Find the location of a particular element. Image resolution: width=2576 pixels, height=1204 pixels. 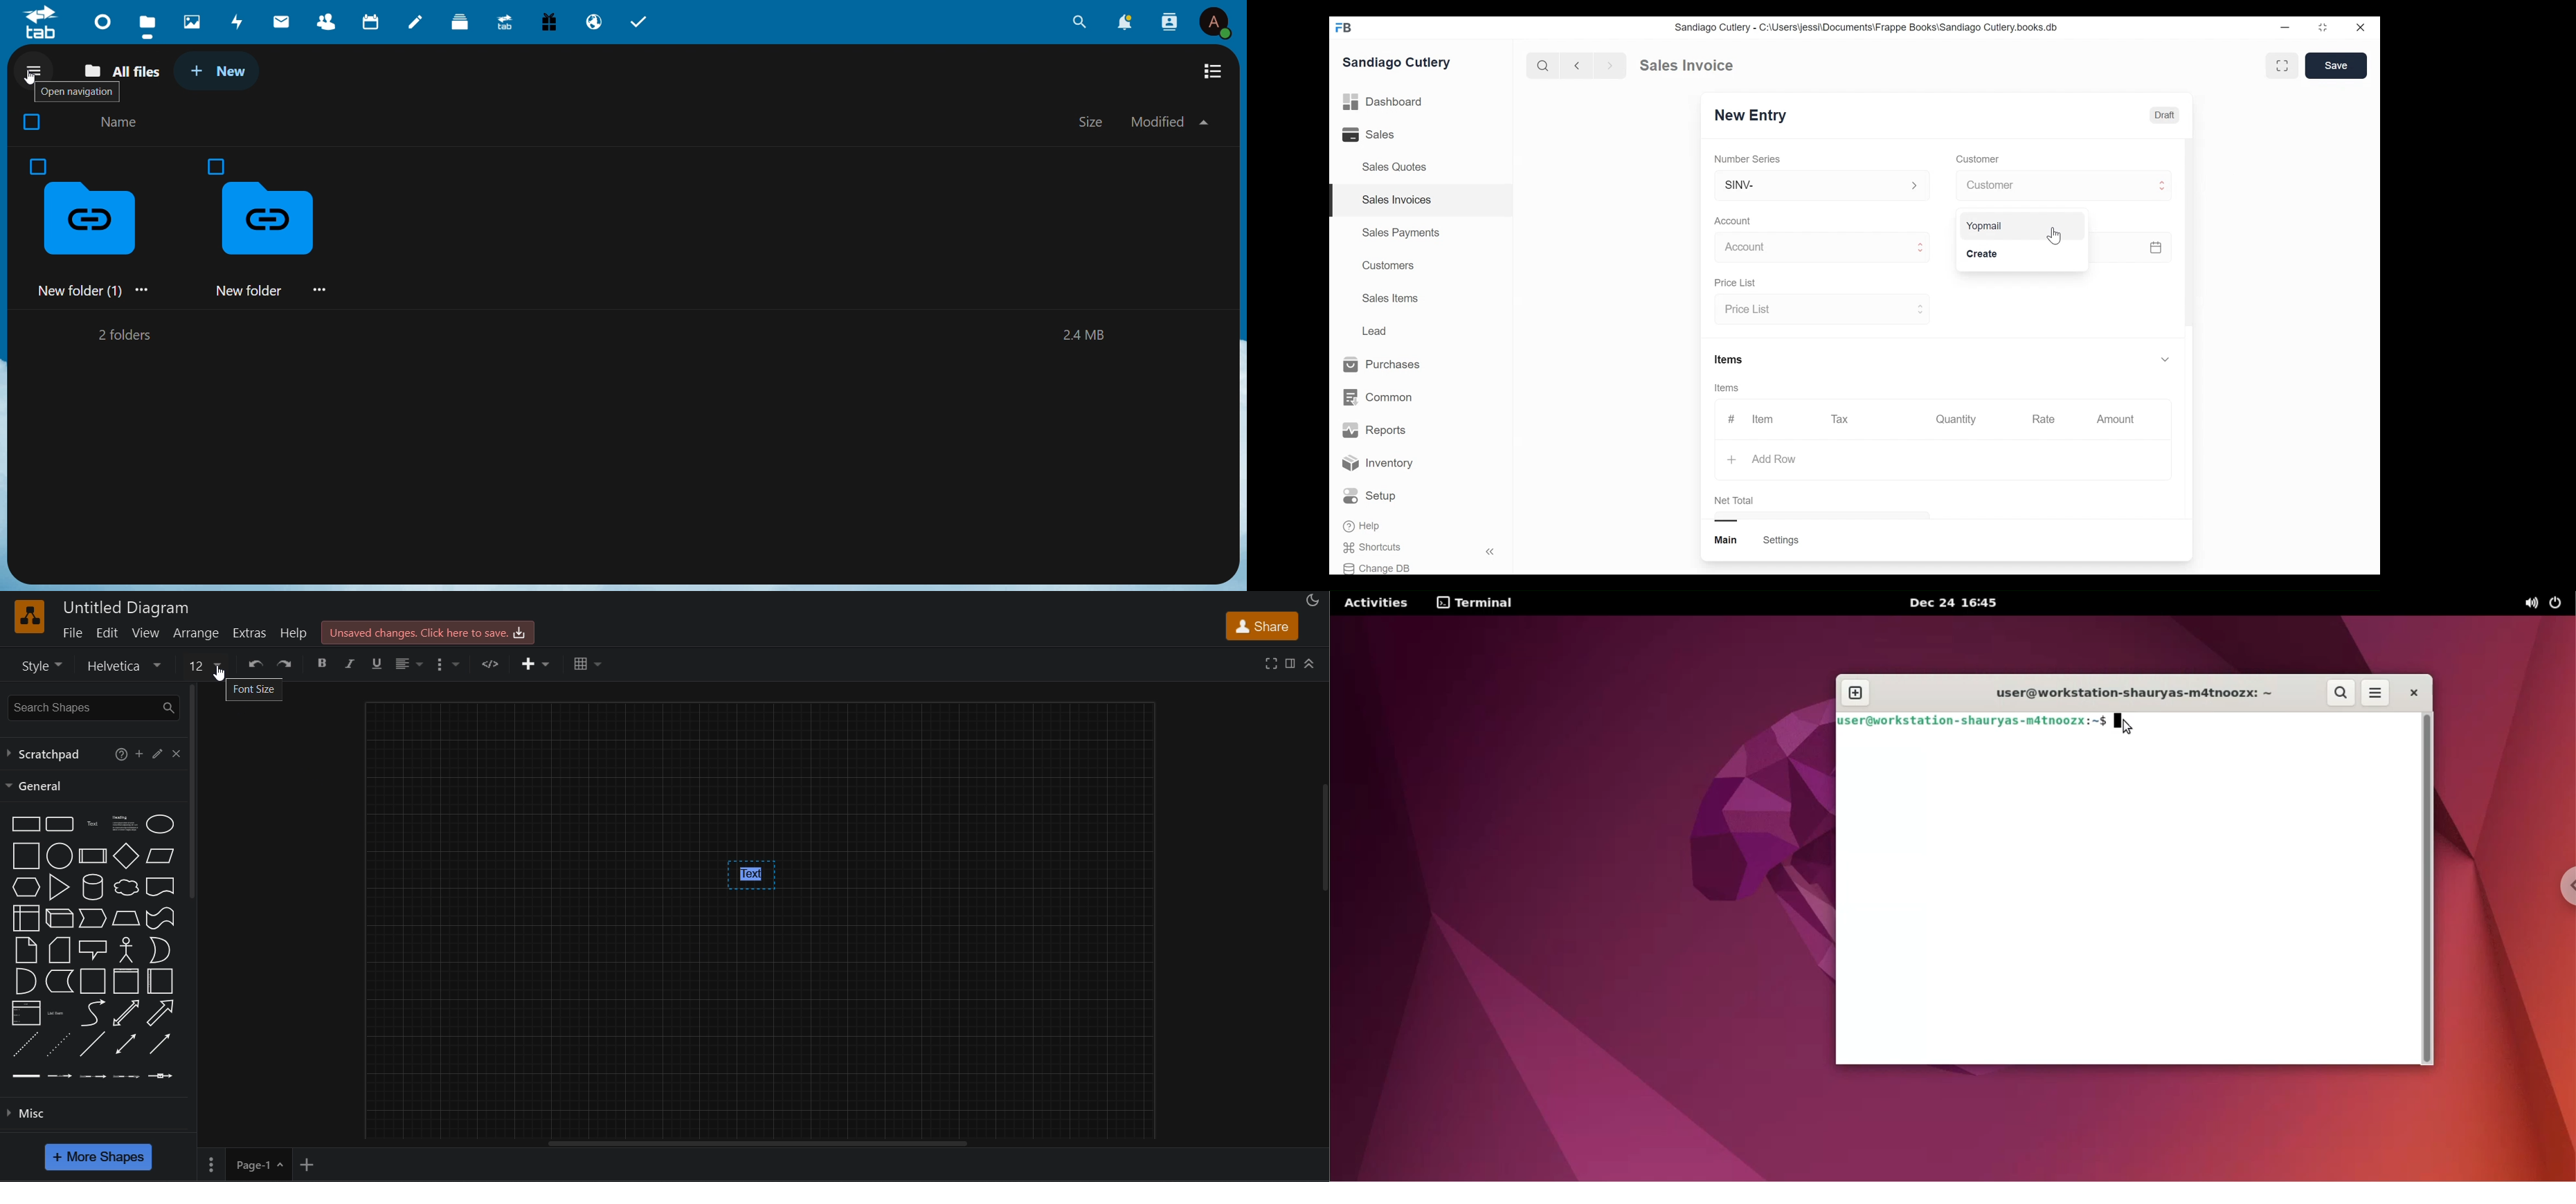

file is located at coordinates (72, 632).